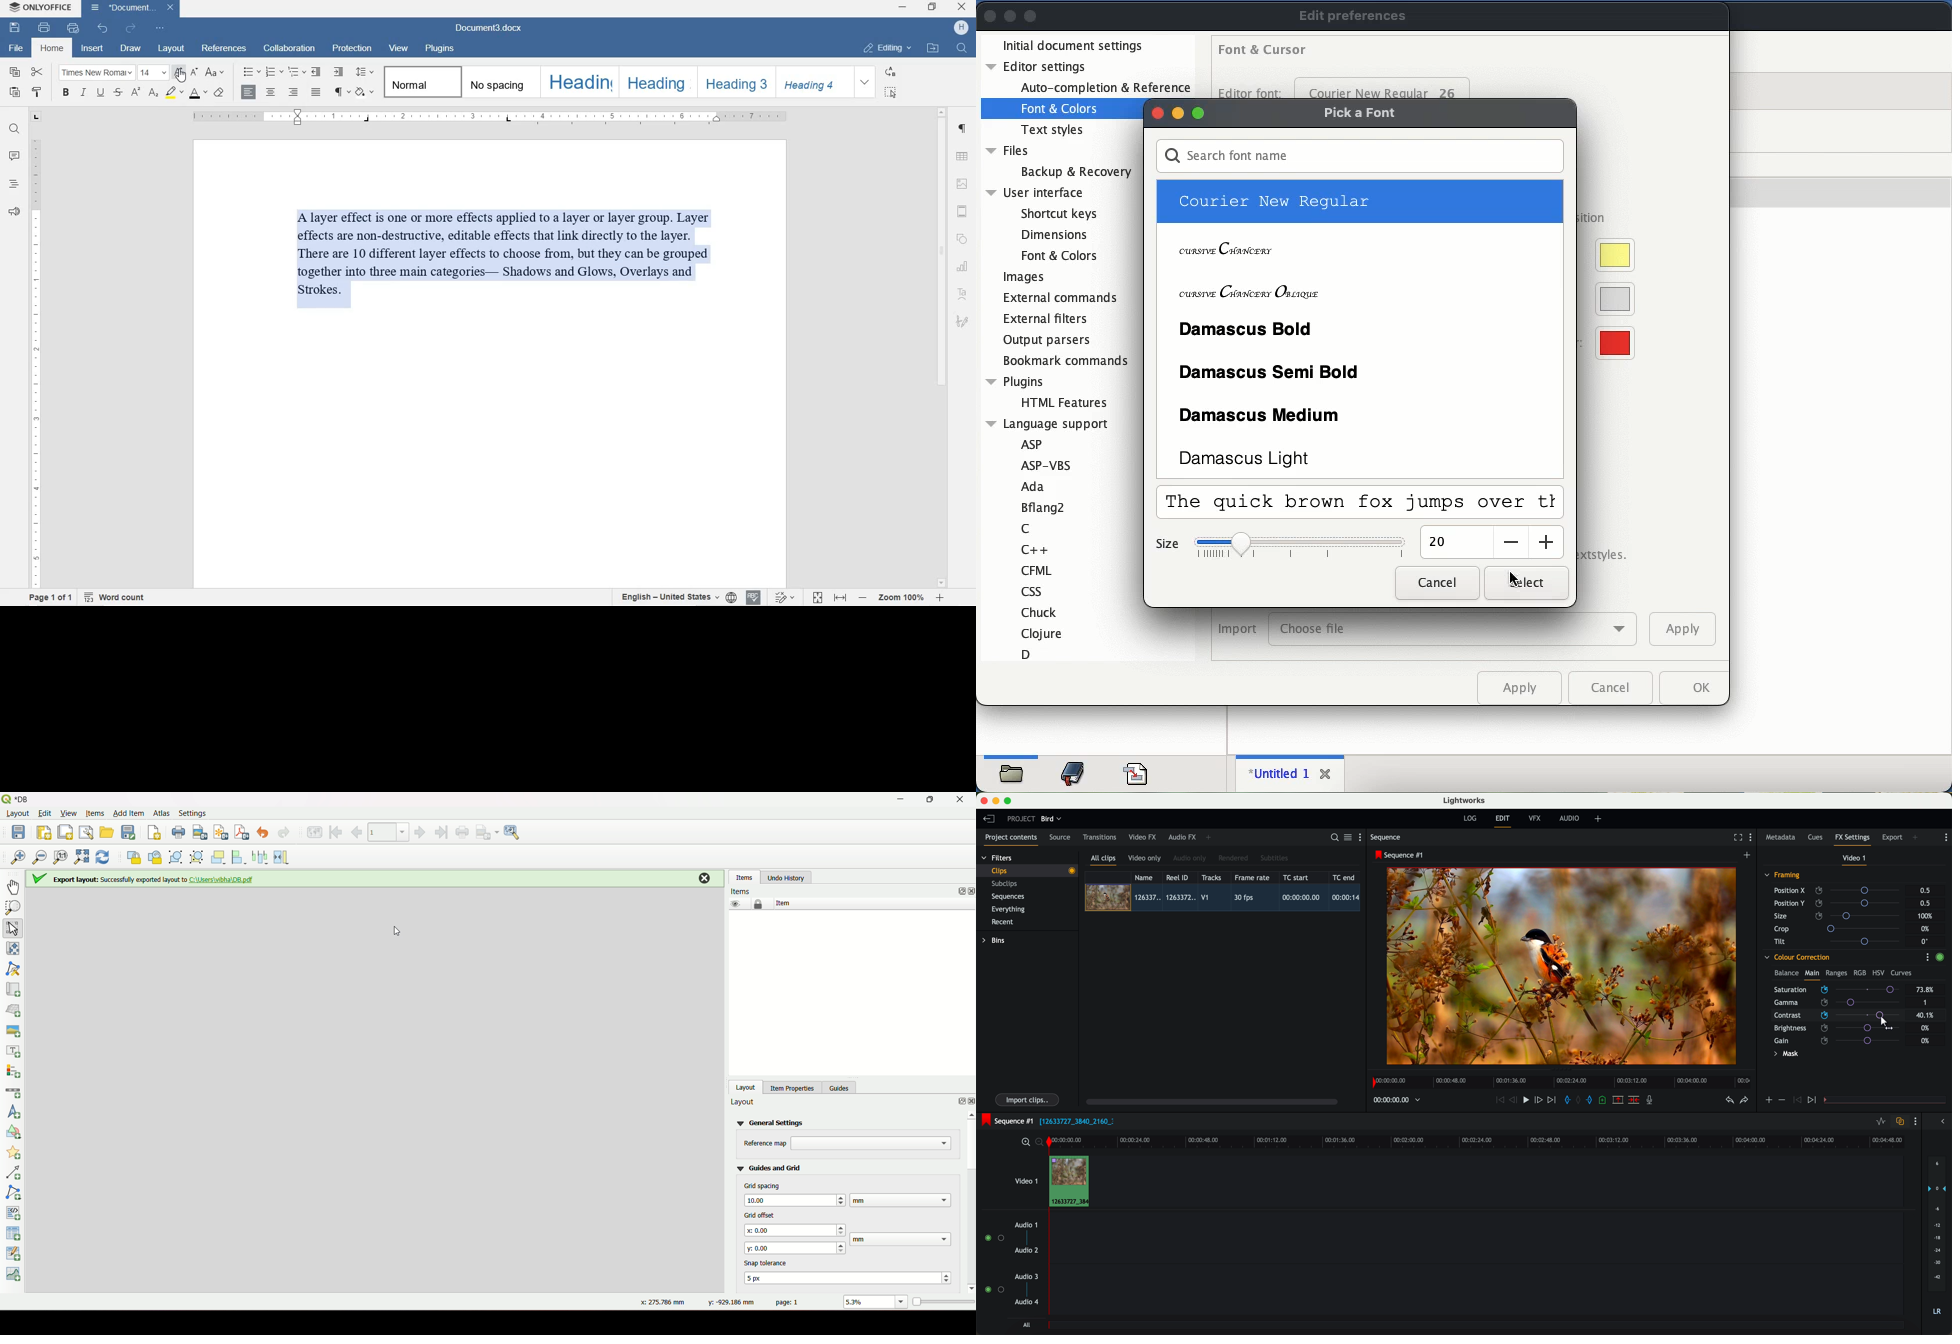  What do you see at coordinates (1010, 17) in the screenshot?
I see `minimize` at bounding box center [1010, 17].